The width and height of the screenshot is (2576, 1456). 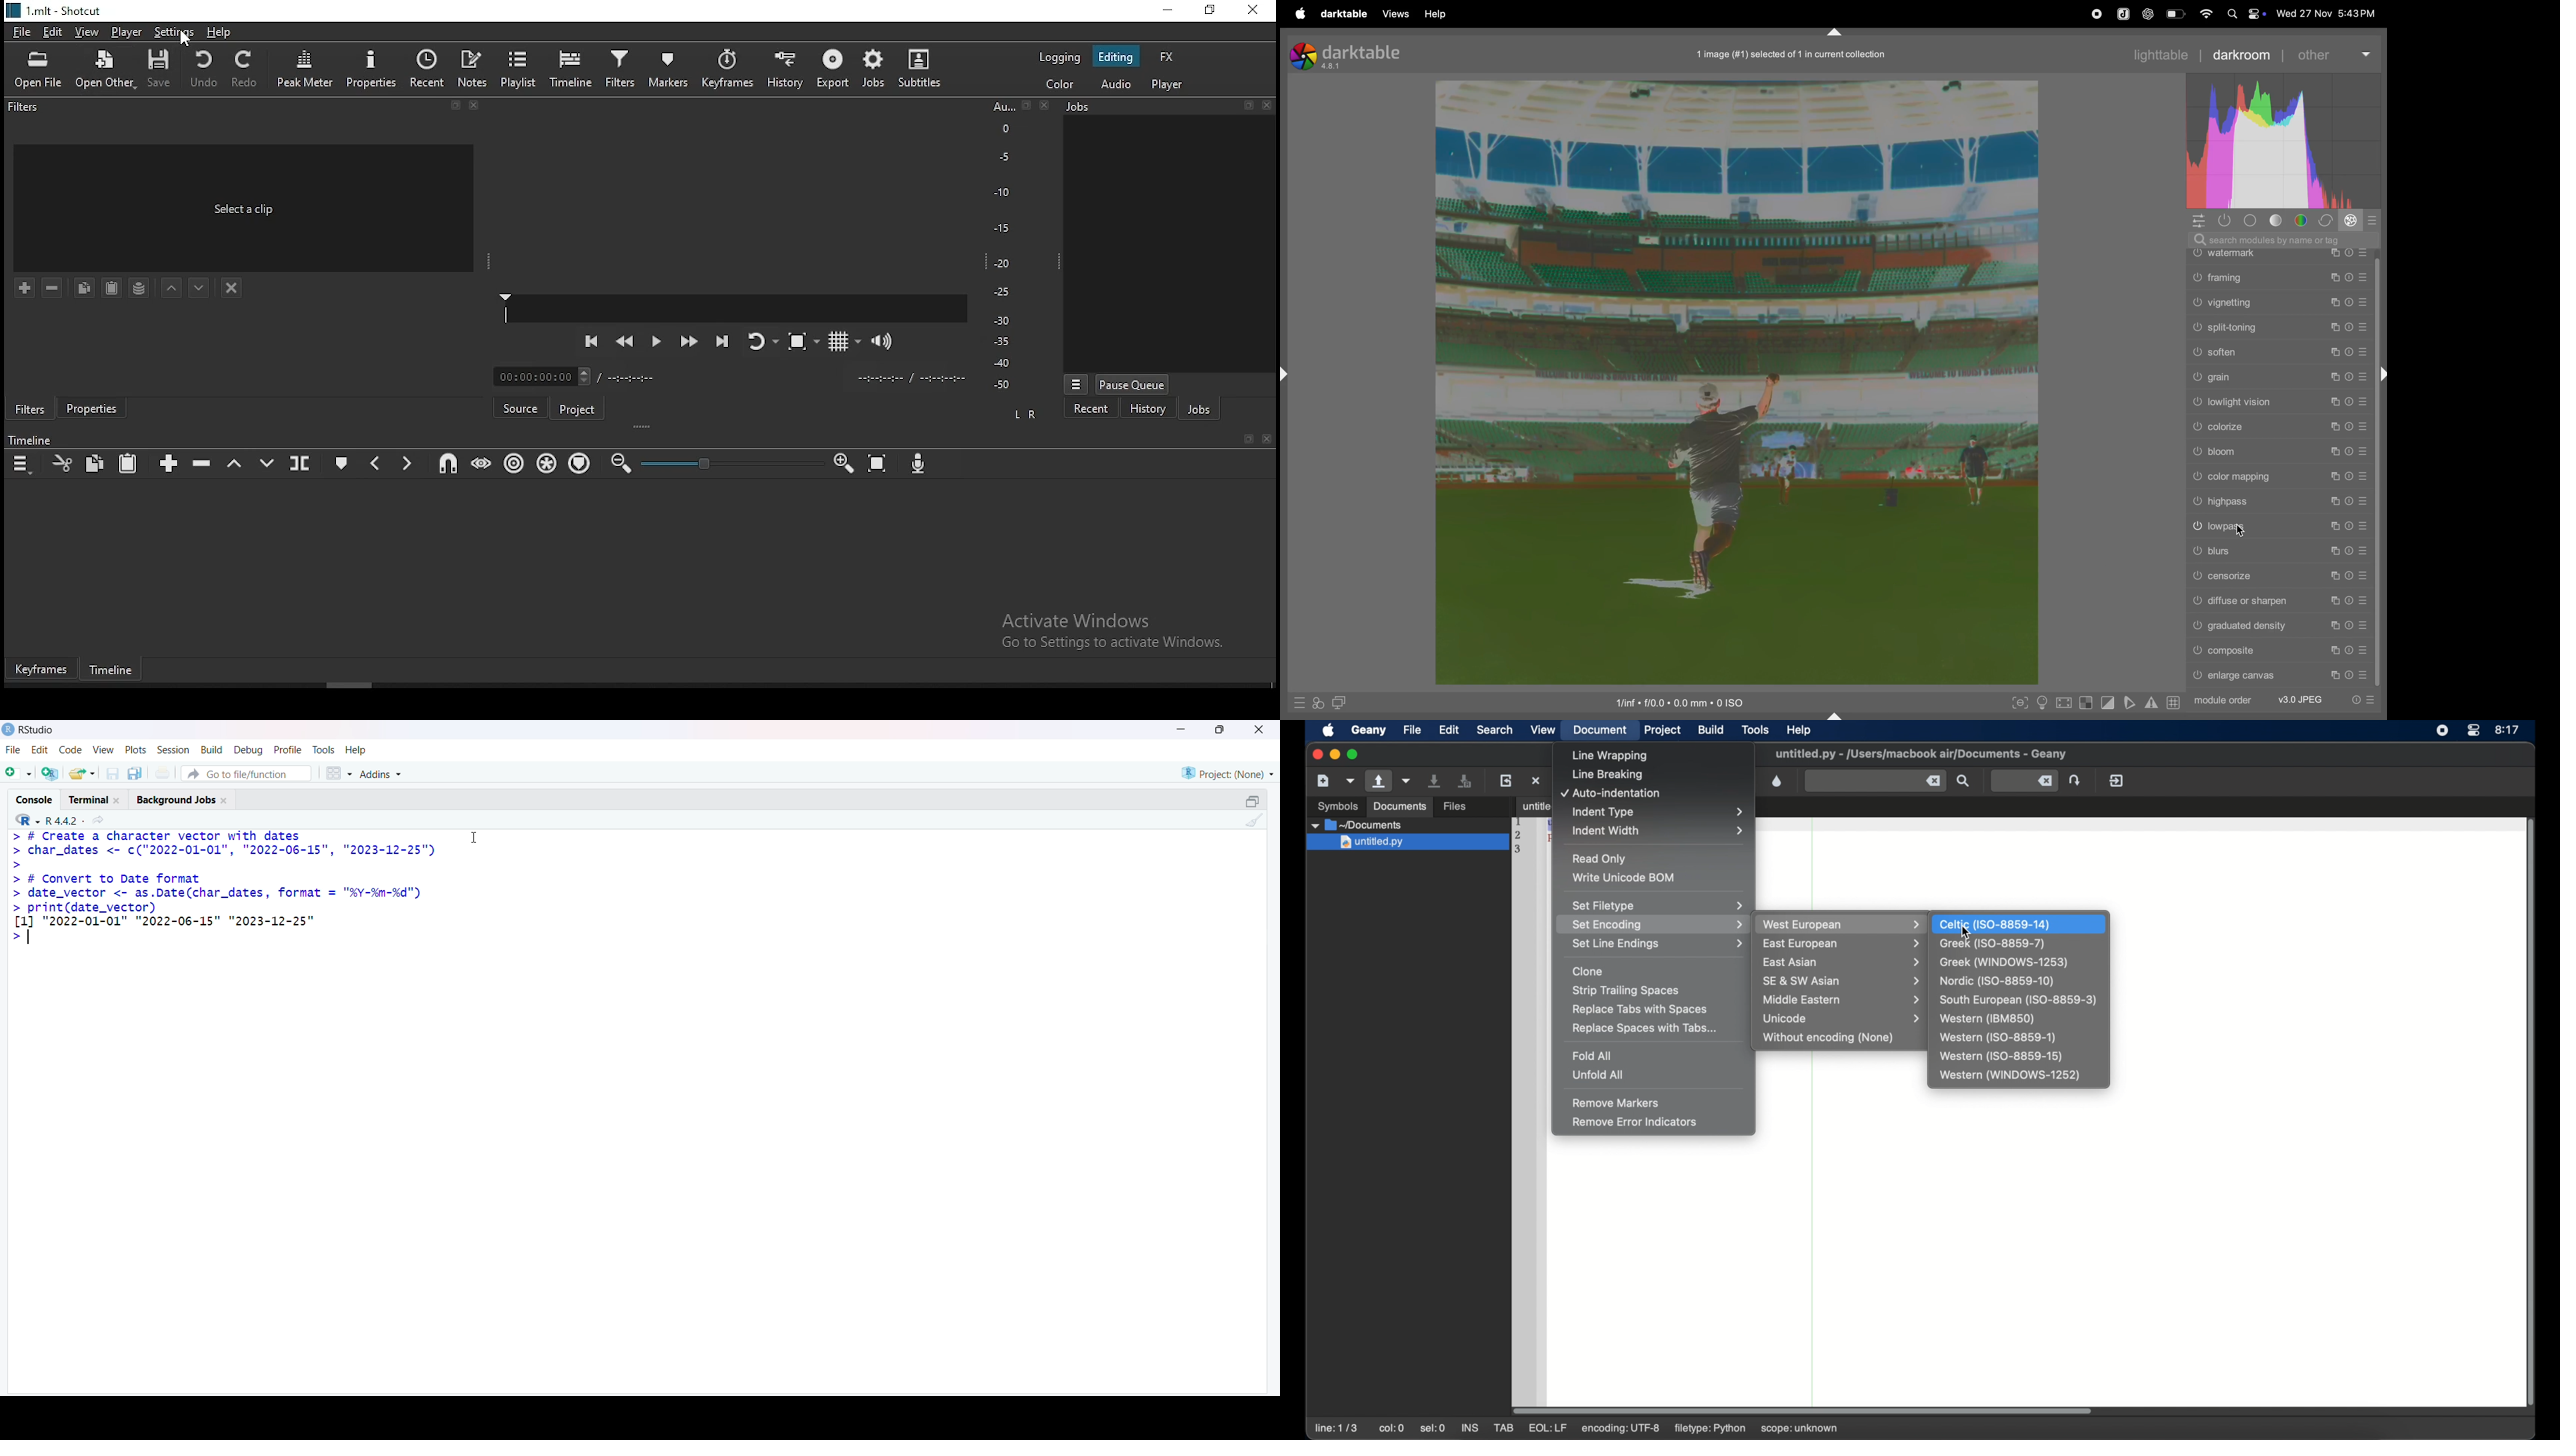 What do you see at coordinates (831, 72) in the screenshot?
I see `export` at bounding box center [831, 72].